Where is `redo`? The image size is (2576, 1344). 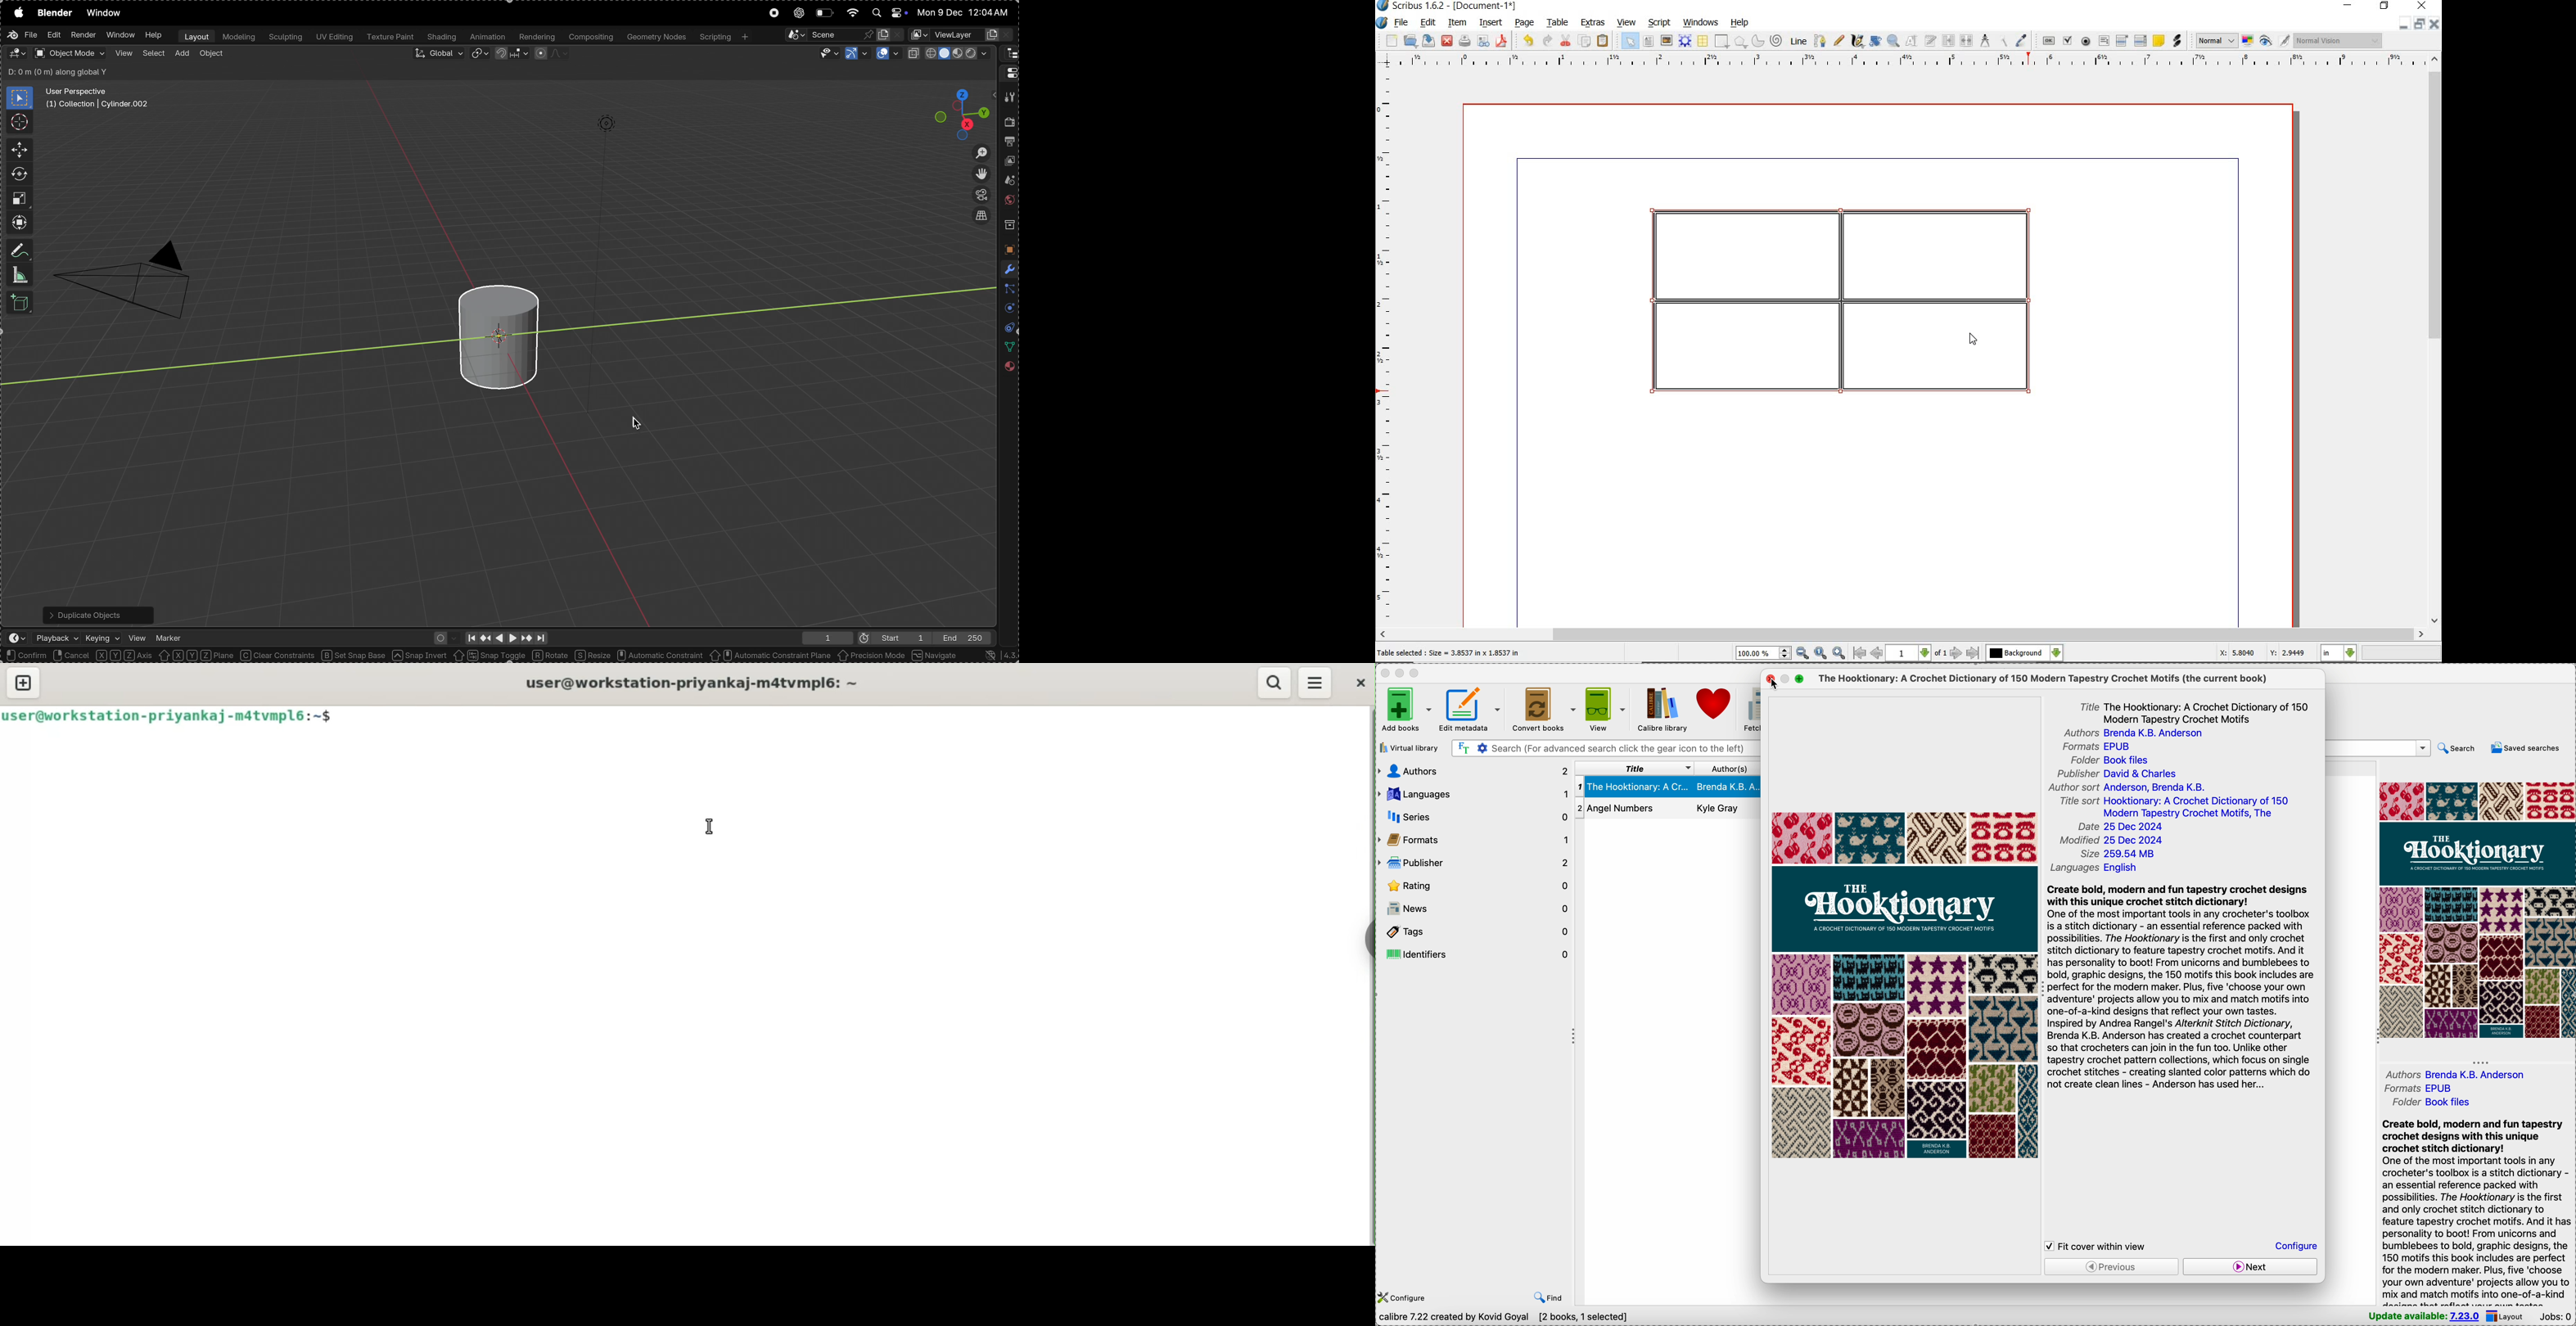
redo is located at coordinates (1547, 40).